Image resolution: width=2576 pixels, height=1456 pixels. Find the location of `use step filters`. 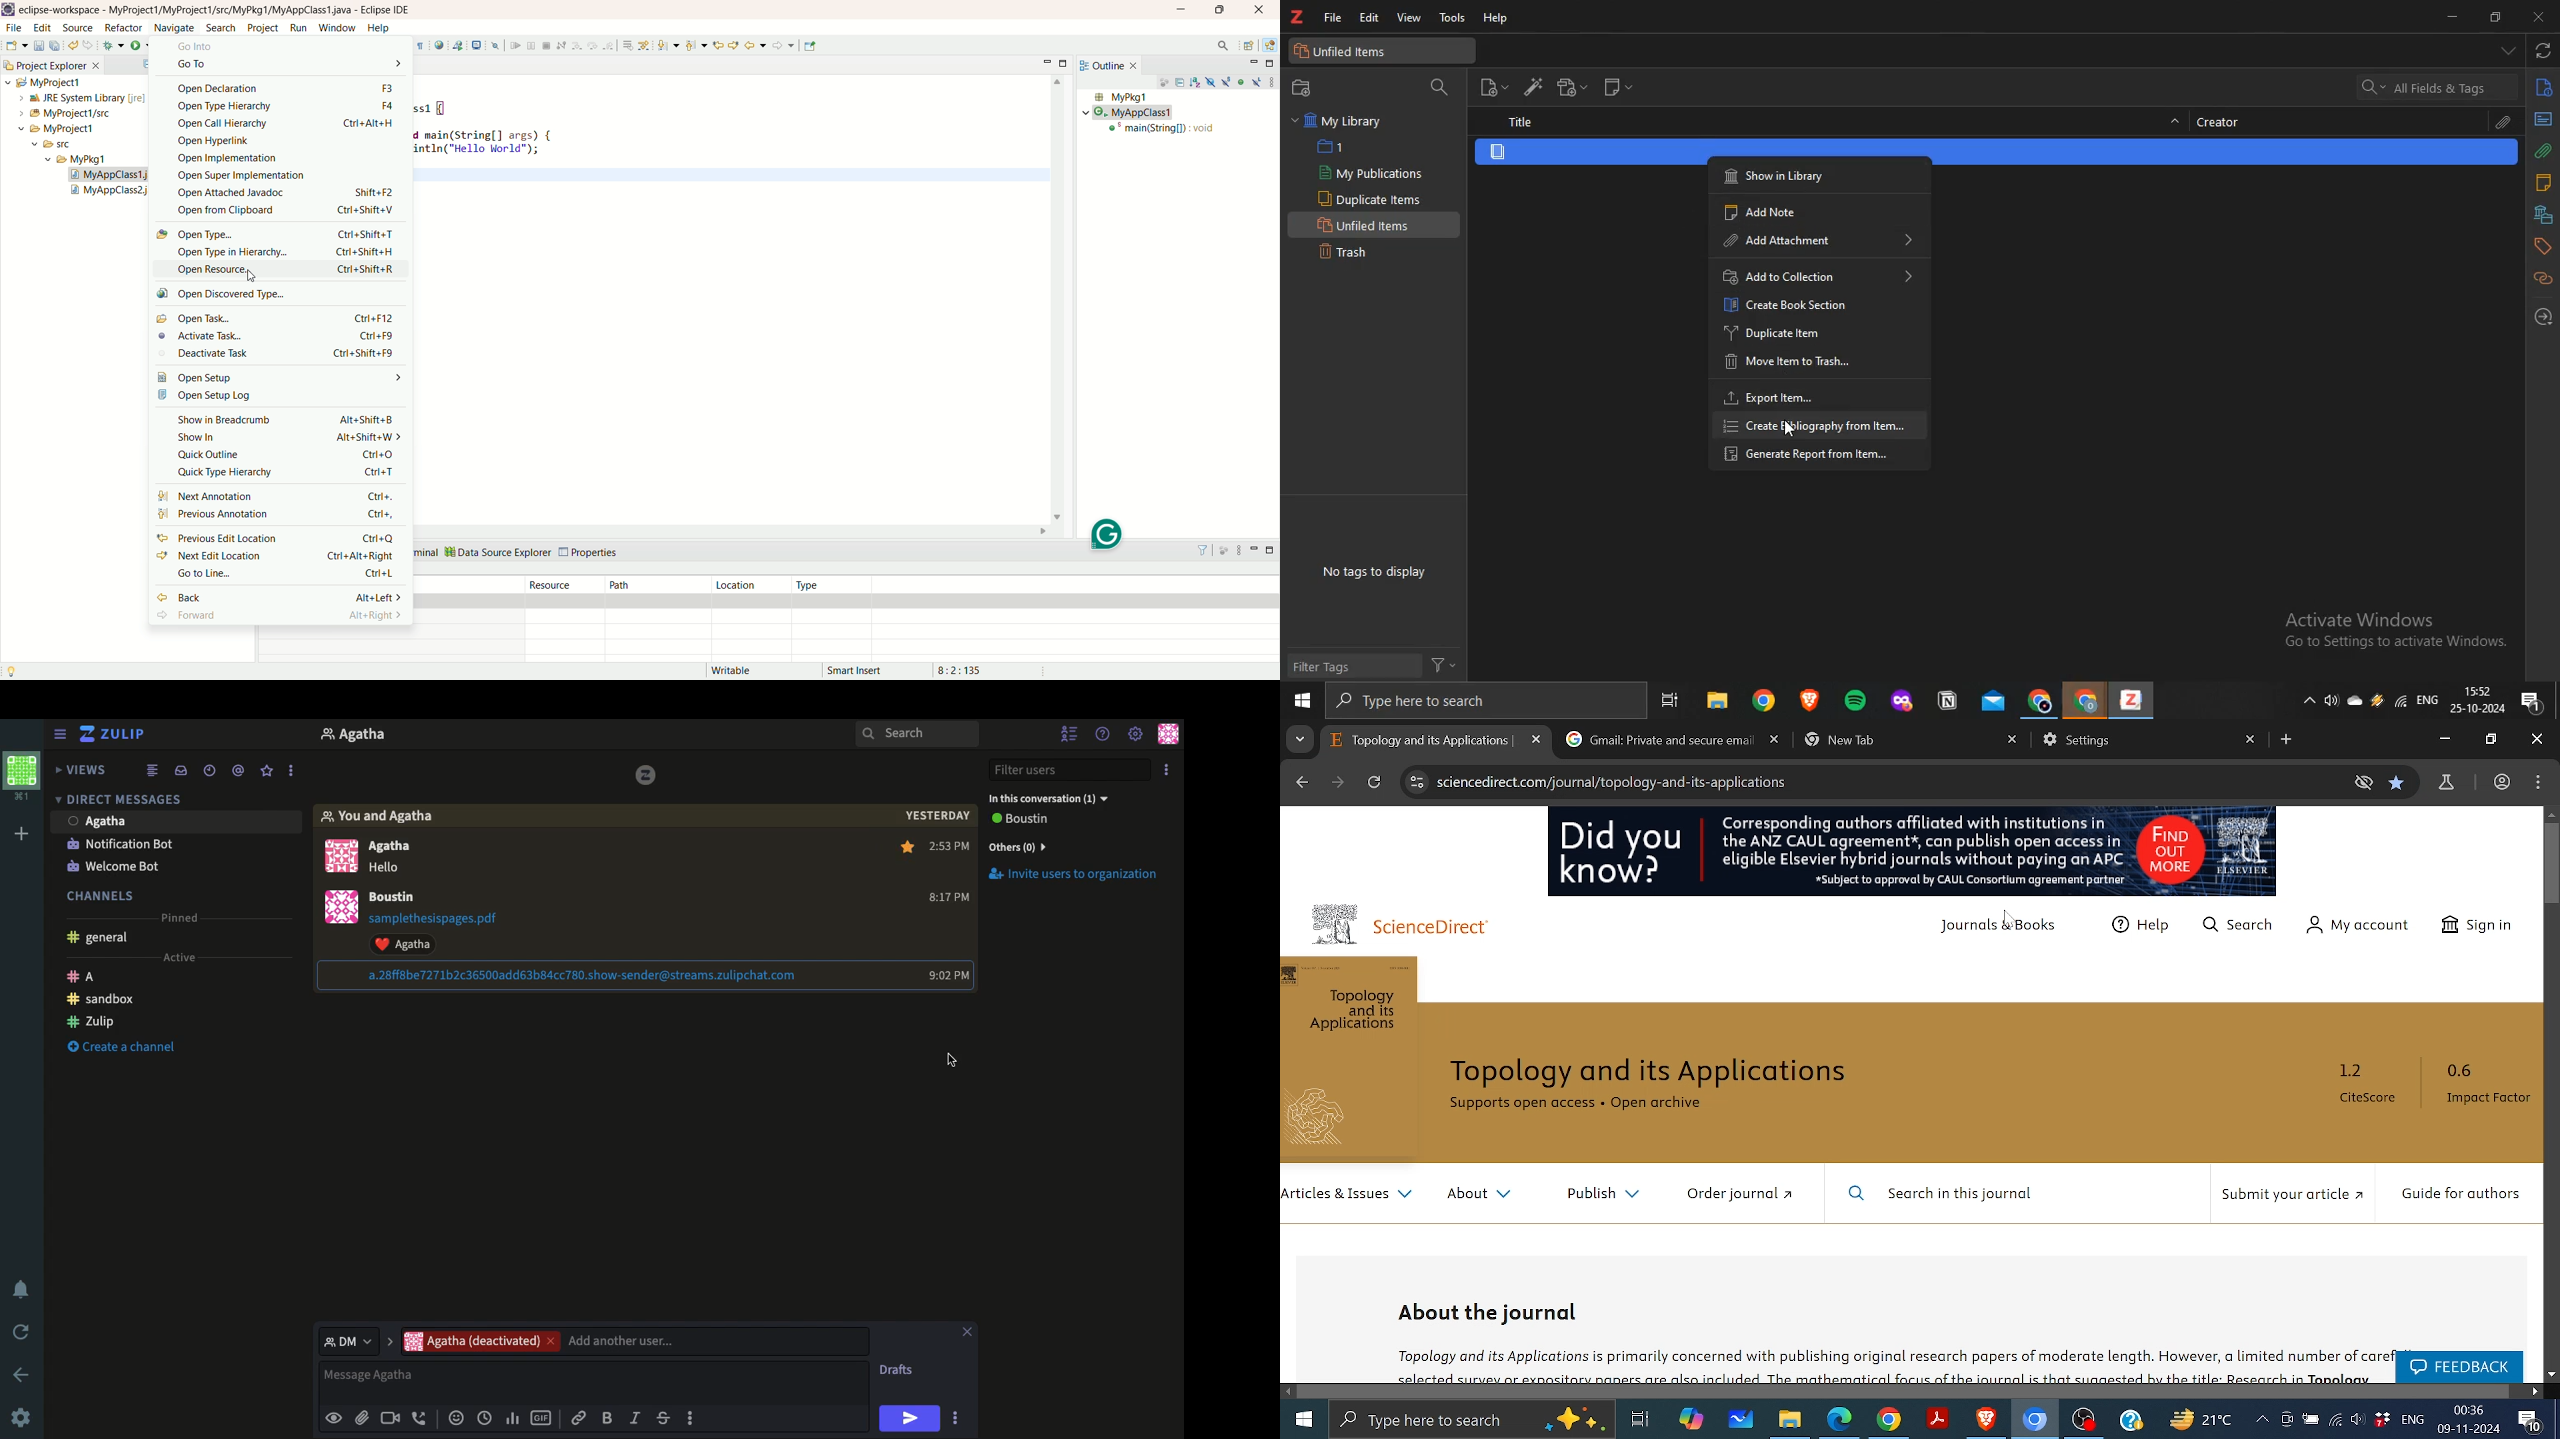

use step filters is located at coordinates (643, 45).